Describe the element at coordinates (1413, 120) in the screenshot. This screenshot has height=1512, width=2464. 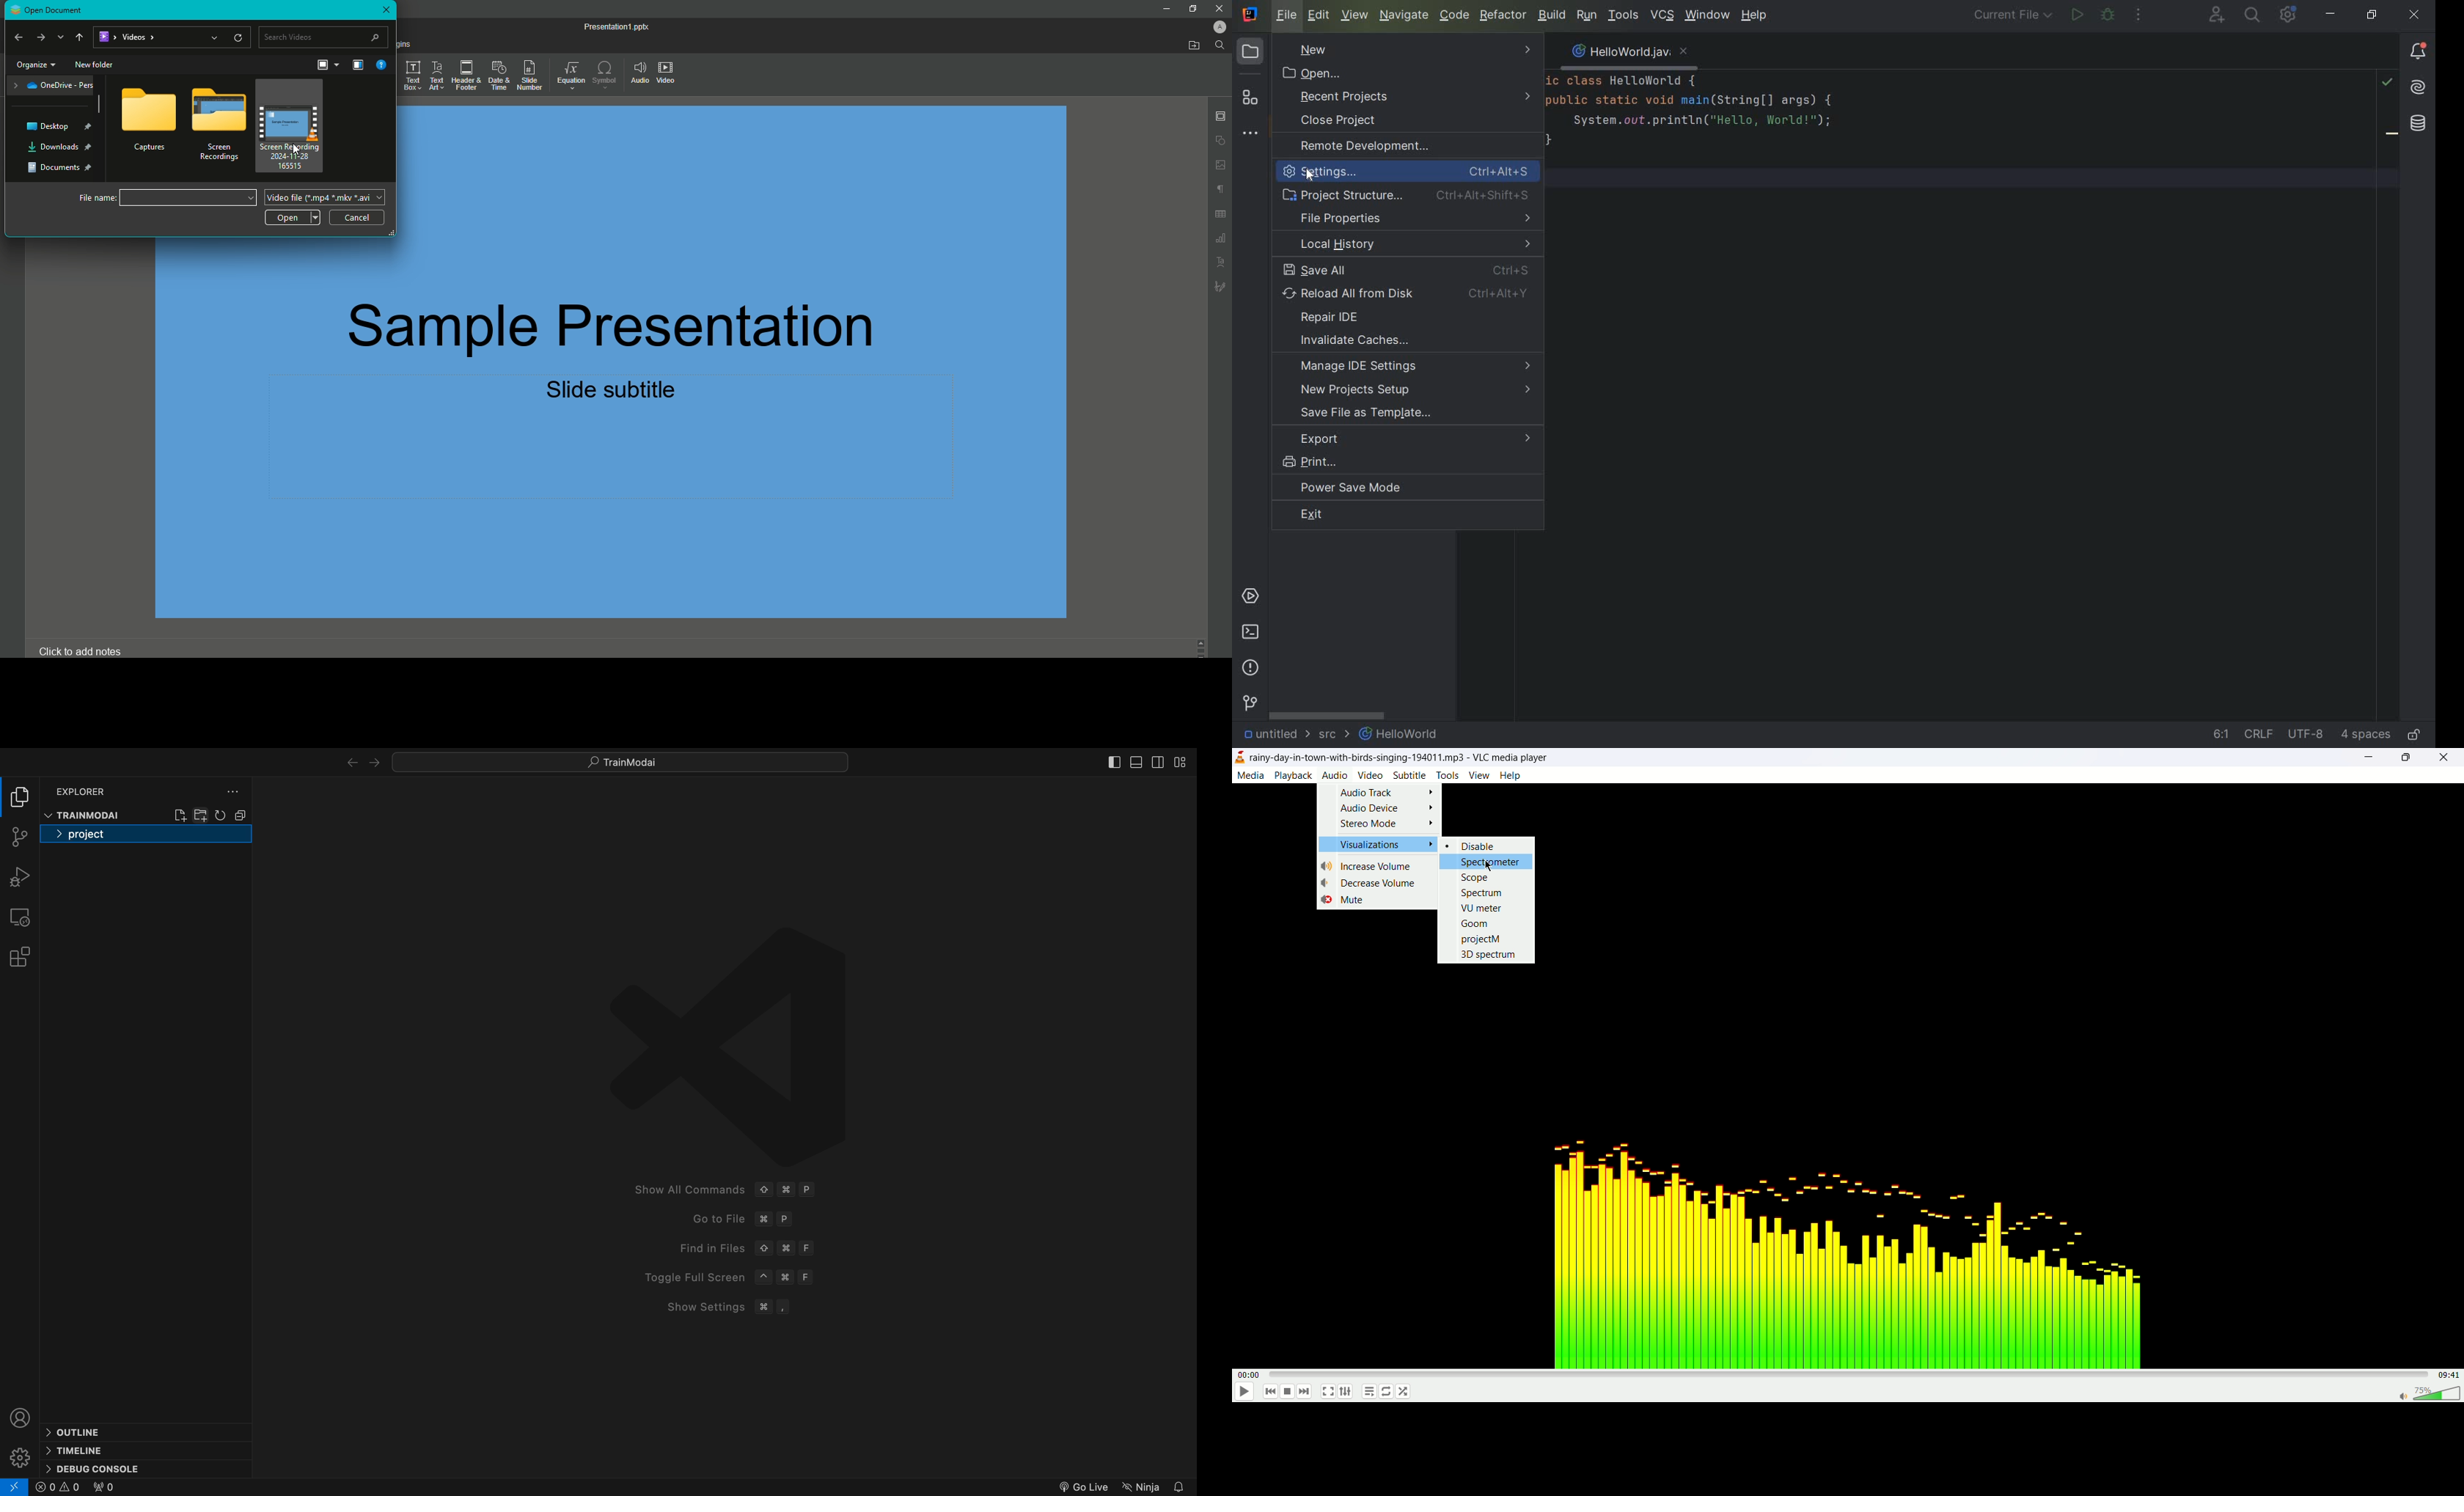
I see `close project` at that location.